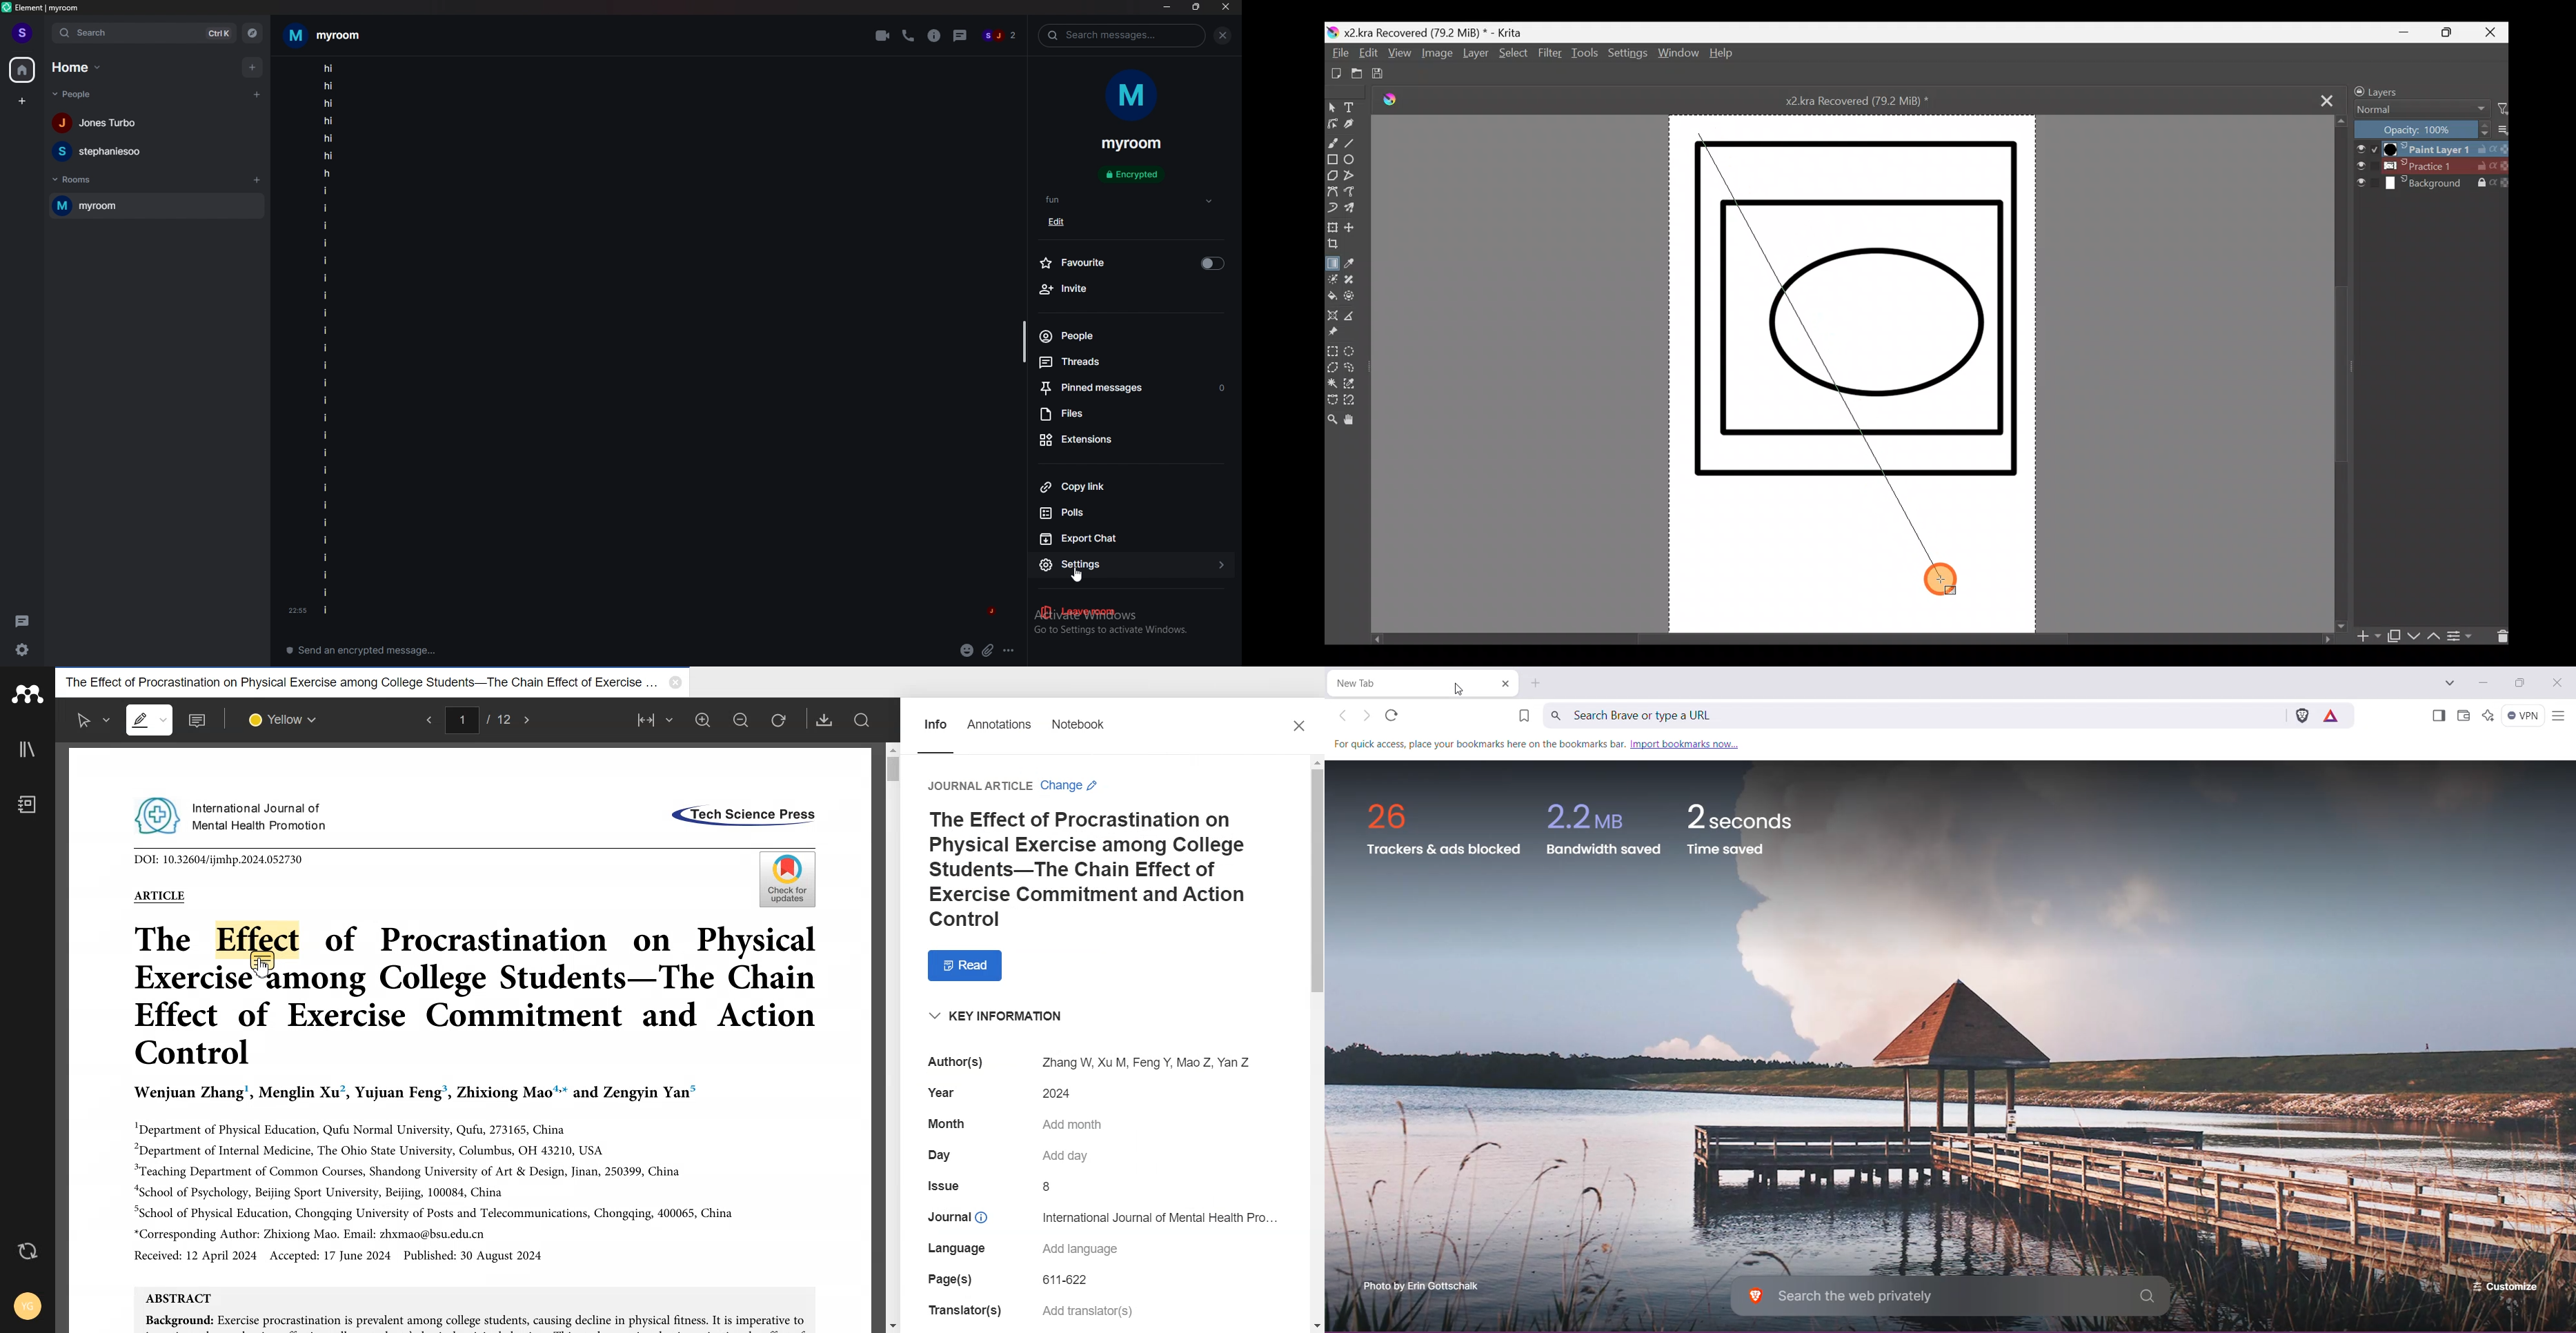  I want to click on Auto sync, so click(29, 1253).